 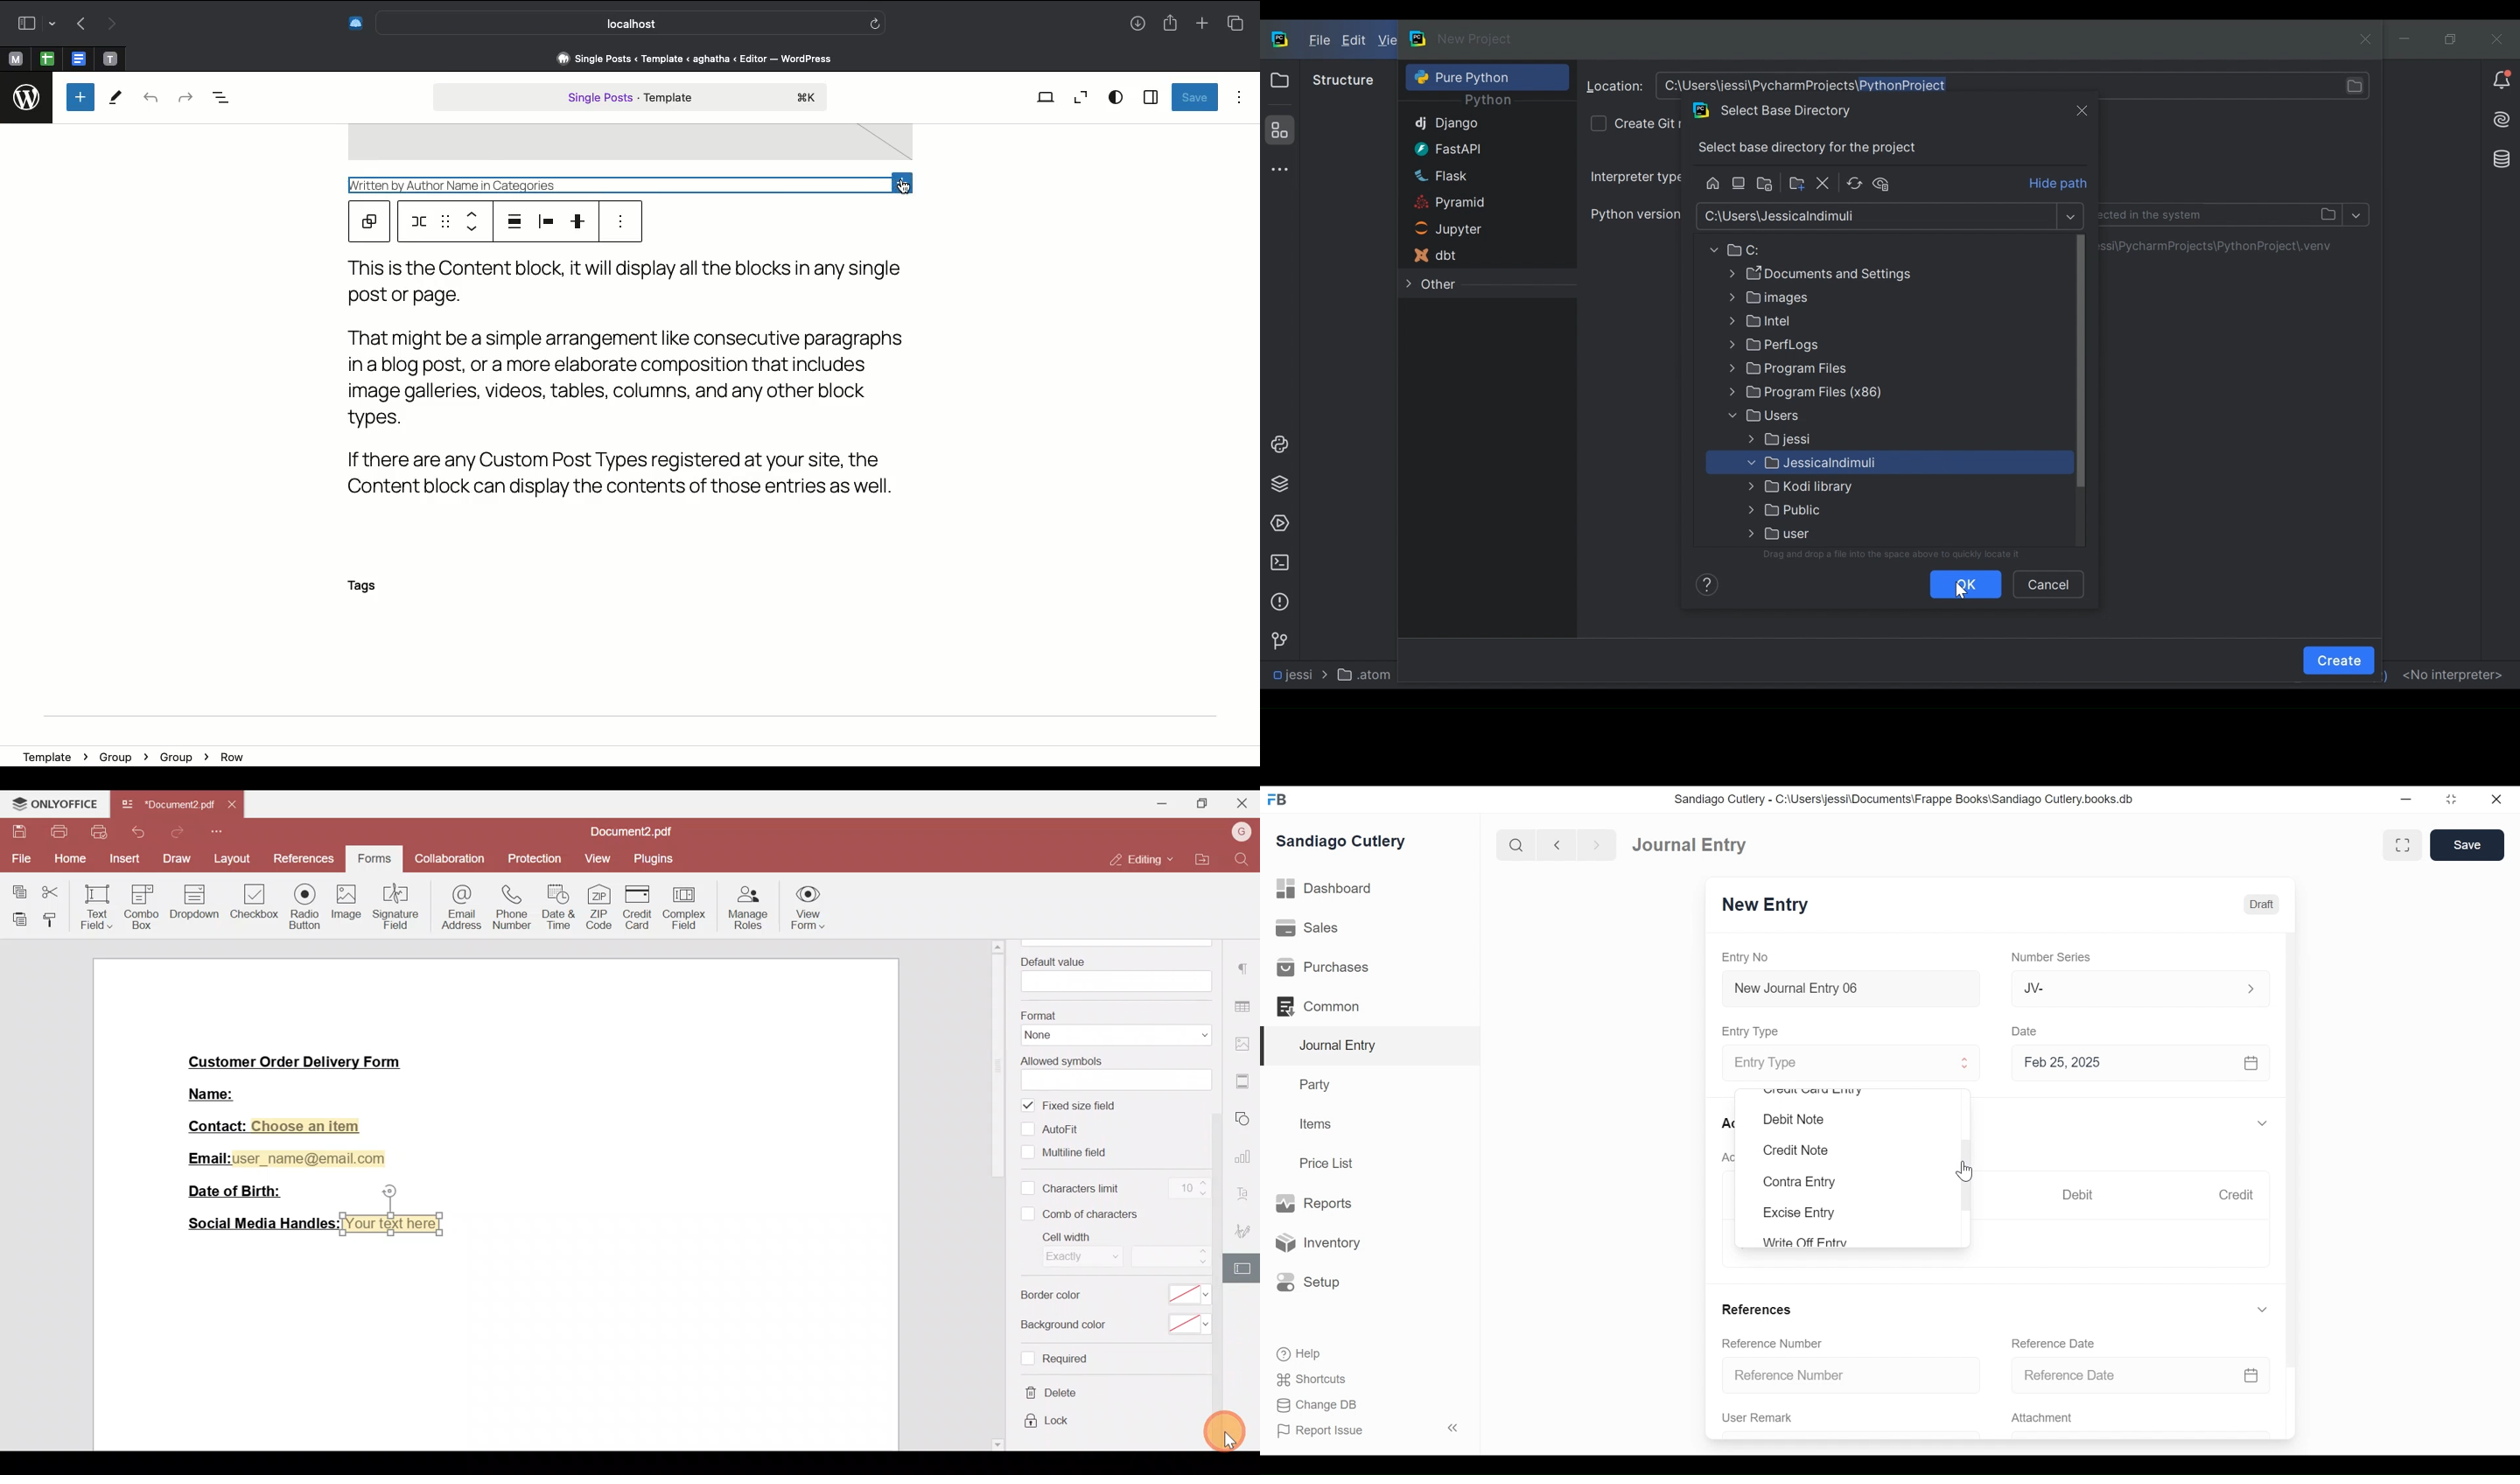 I want to click on Expand, so click(x=2251, y=989).